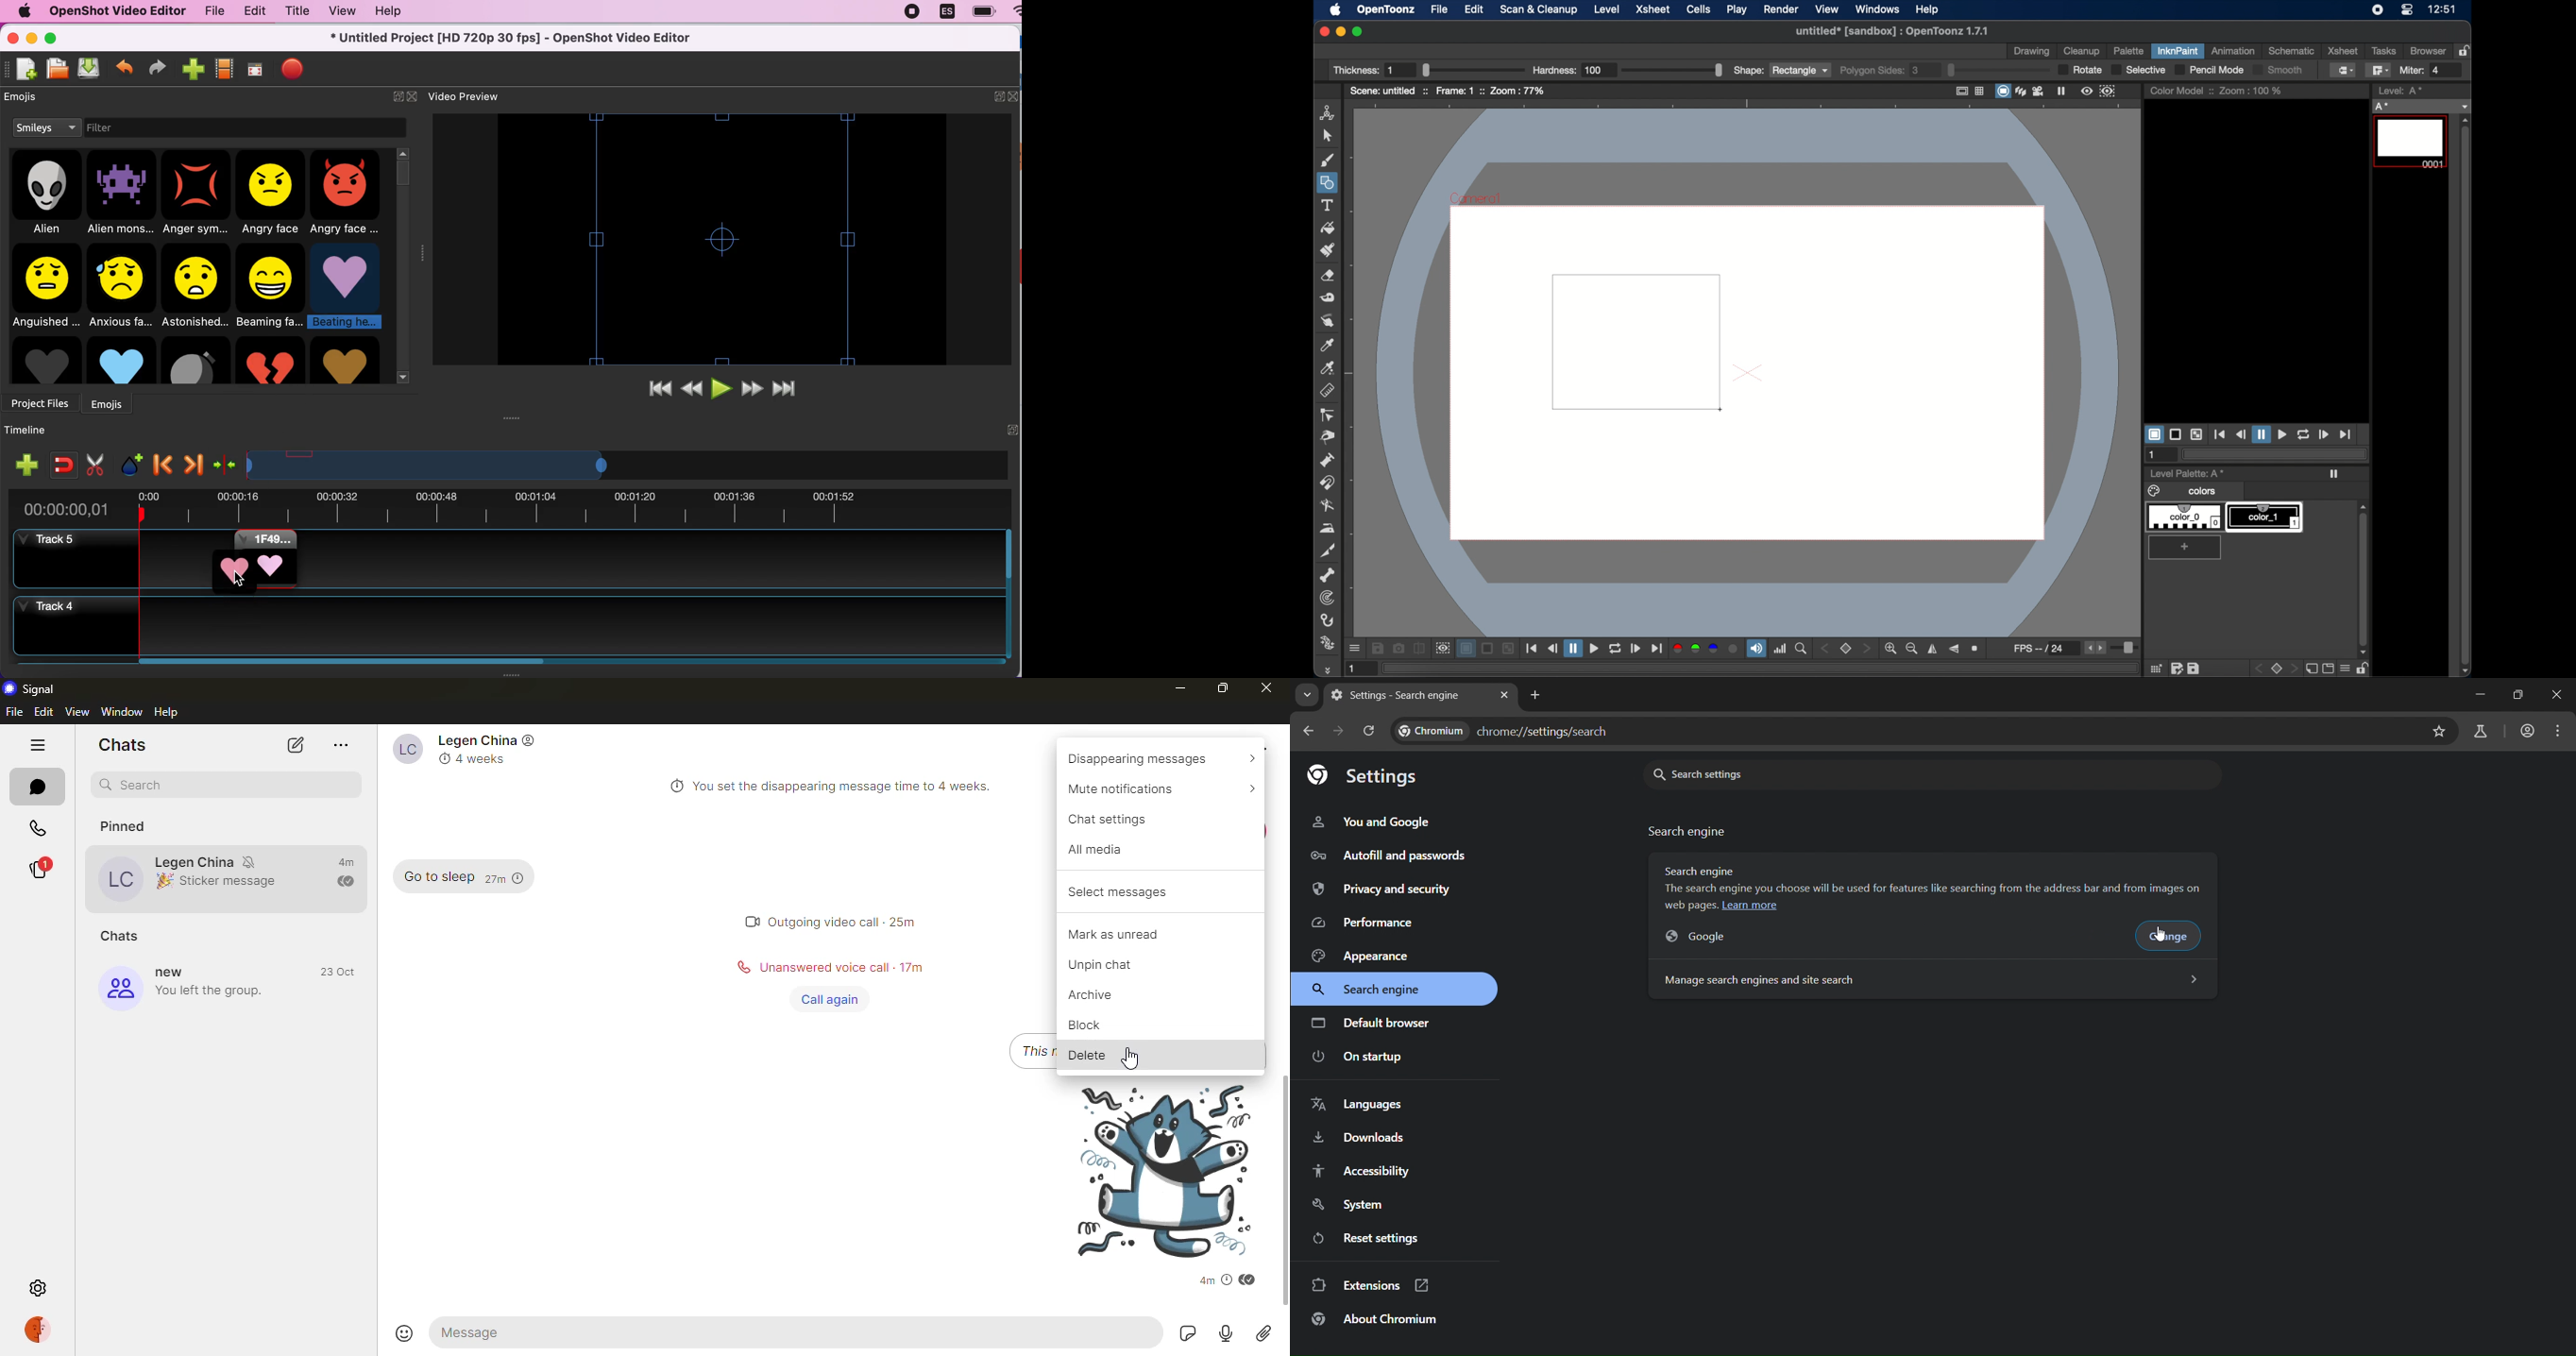 This screenshot has height=1372, width=2576. What do you see at coordinates (196, 360) in the screenshot?
I see `Bomb` at bounding box center [196, 360].